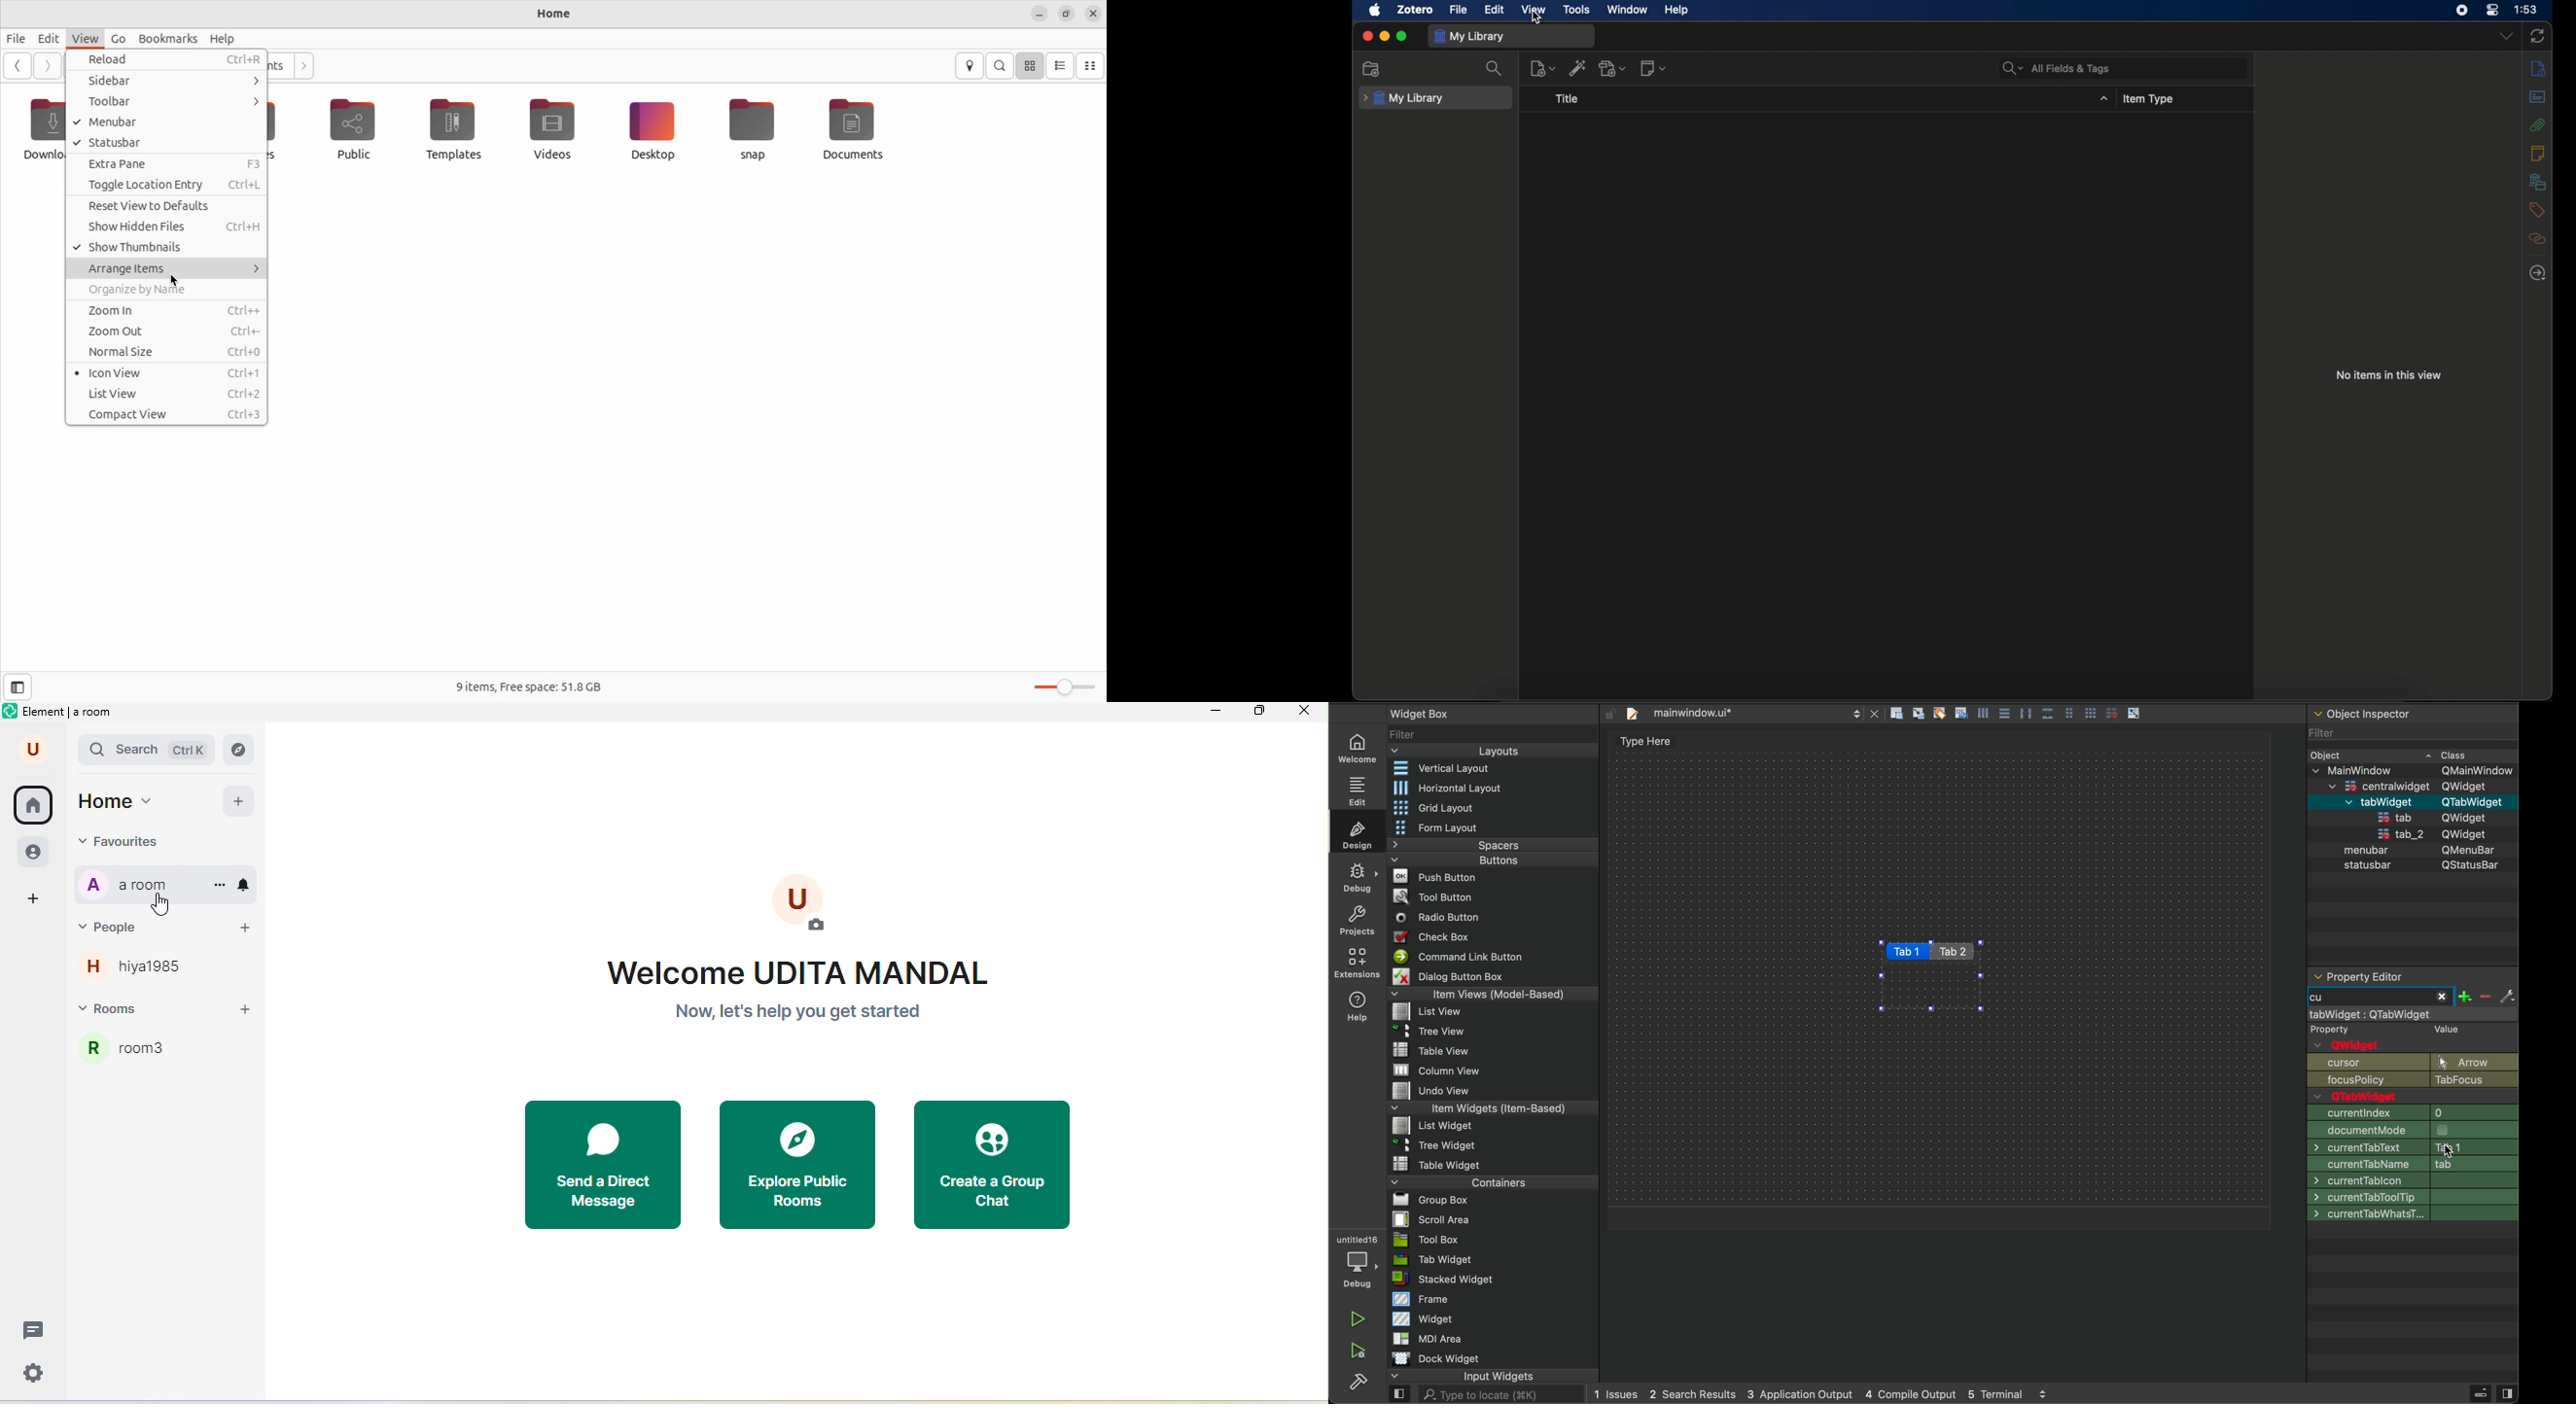  Describe the element at coordinates (2360, 851) in the screenshot. I see `menubar` at that location.